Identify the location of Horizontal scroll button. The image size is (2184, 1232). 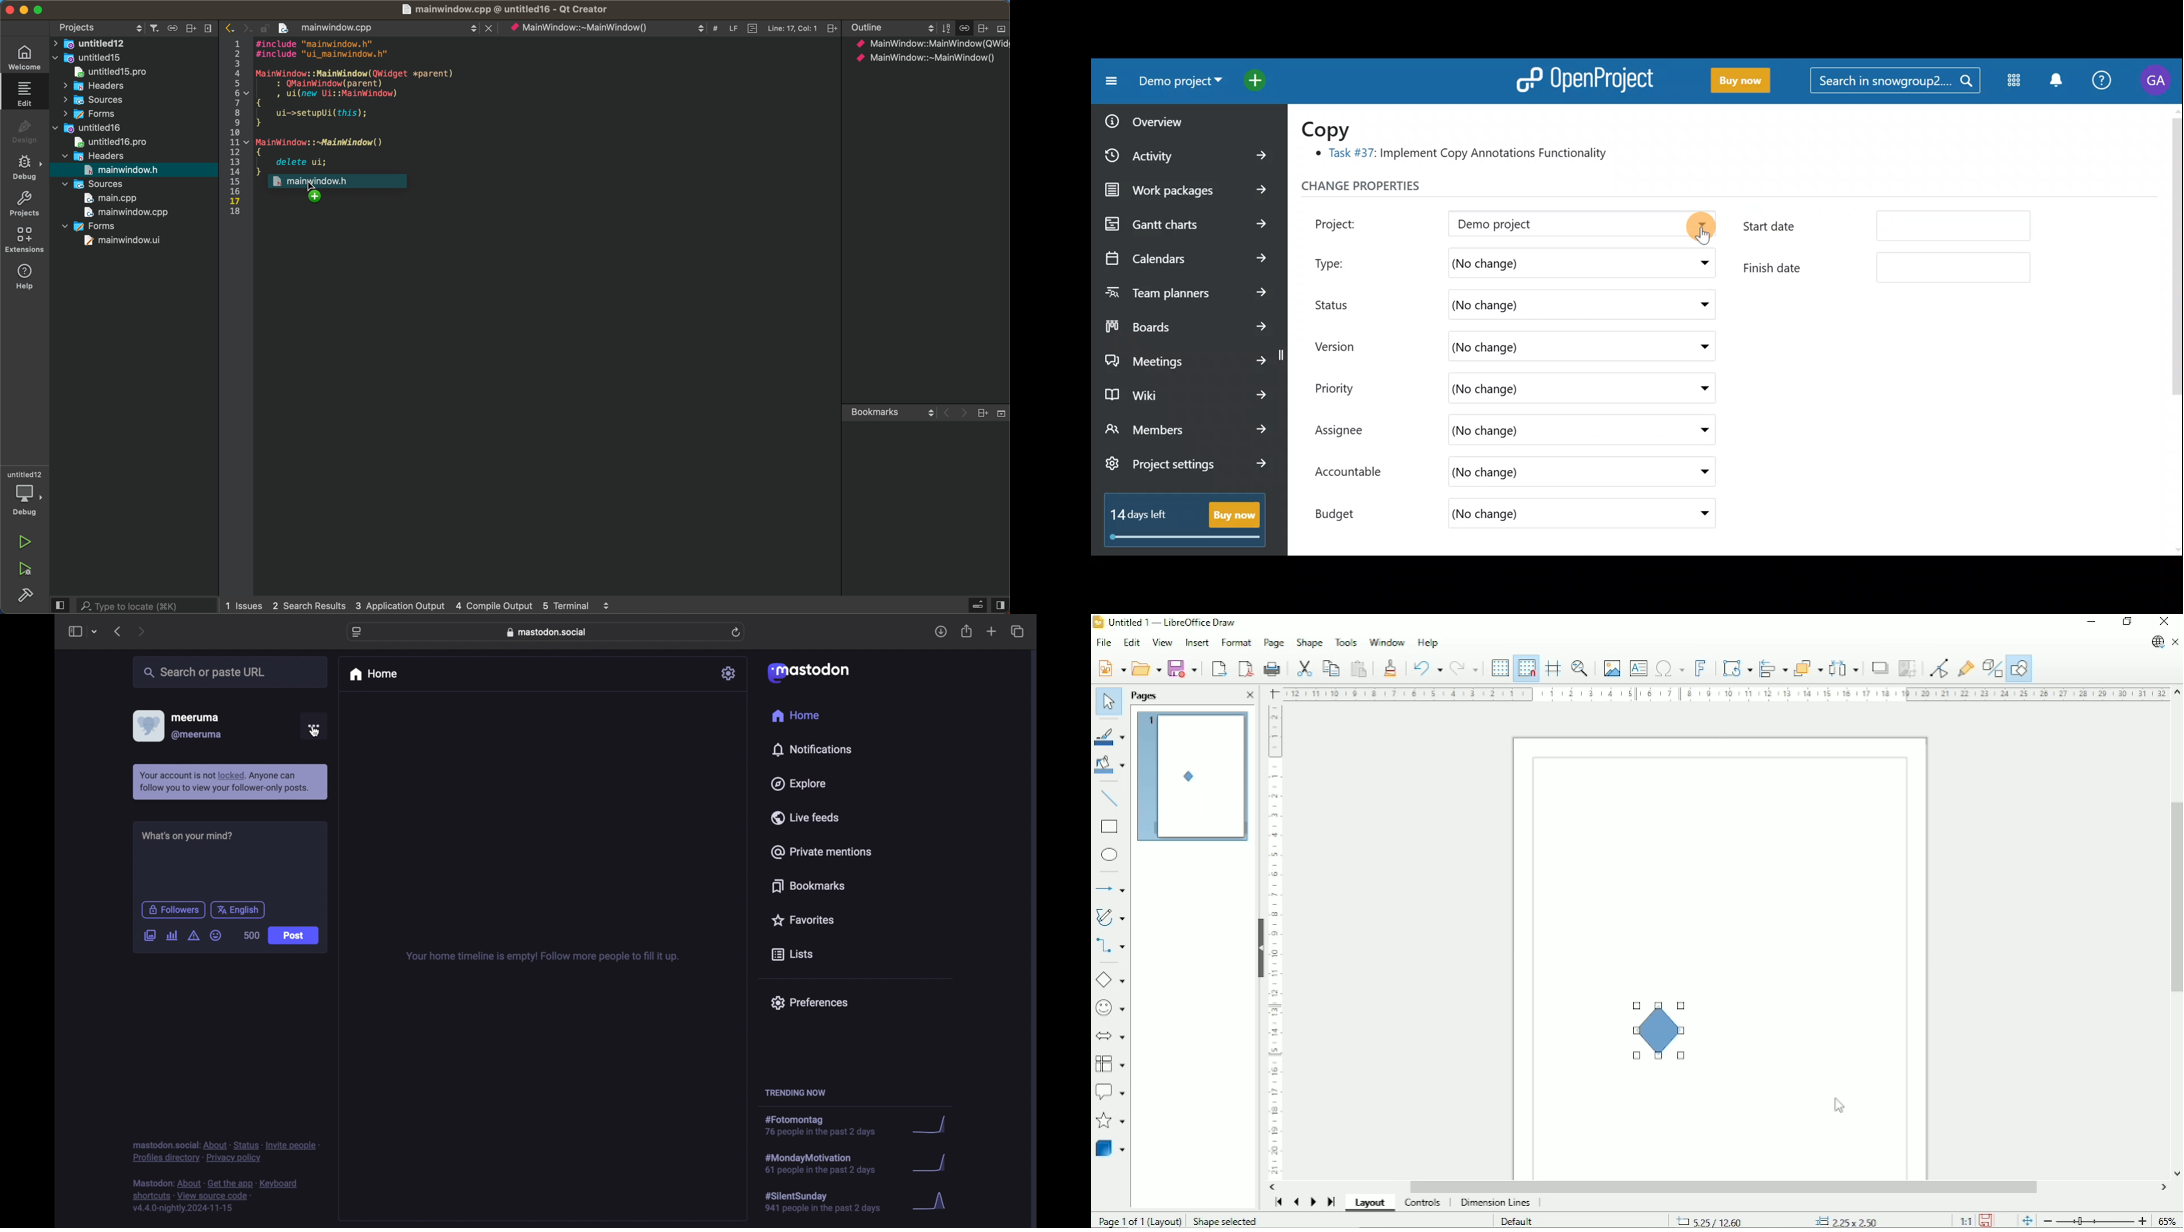
(2164, 1189).